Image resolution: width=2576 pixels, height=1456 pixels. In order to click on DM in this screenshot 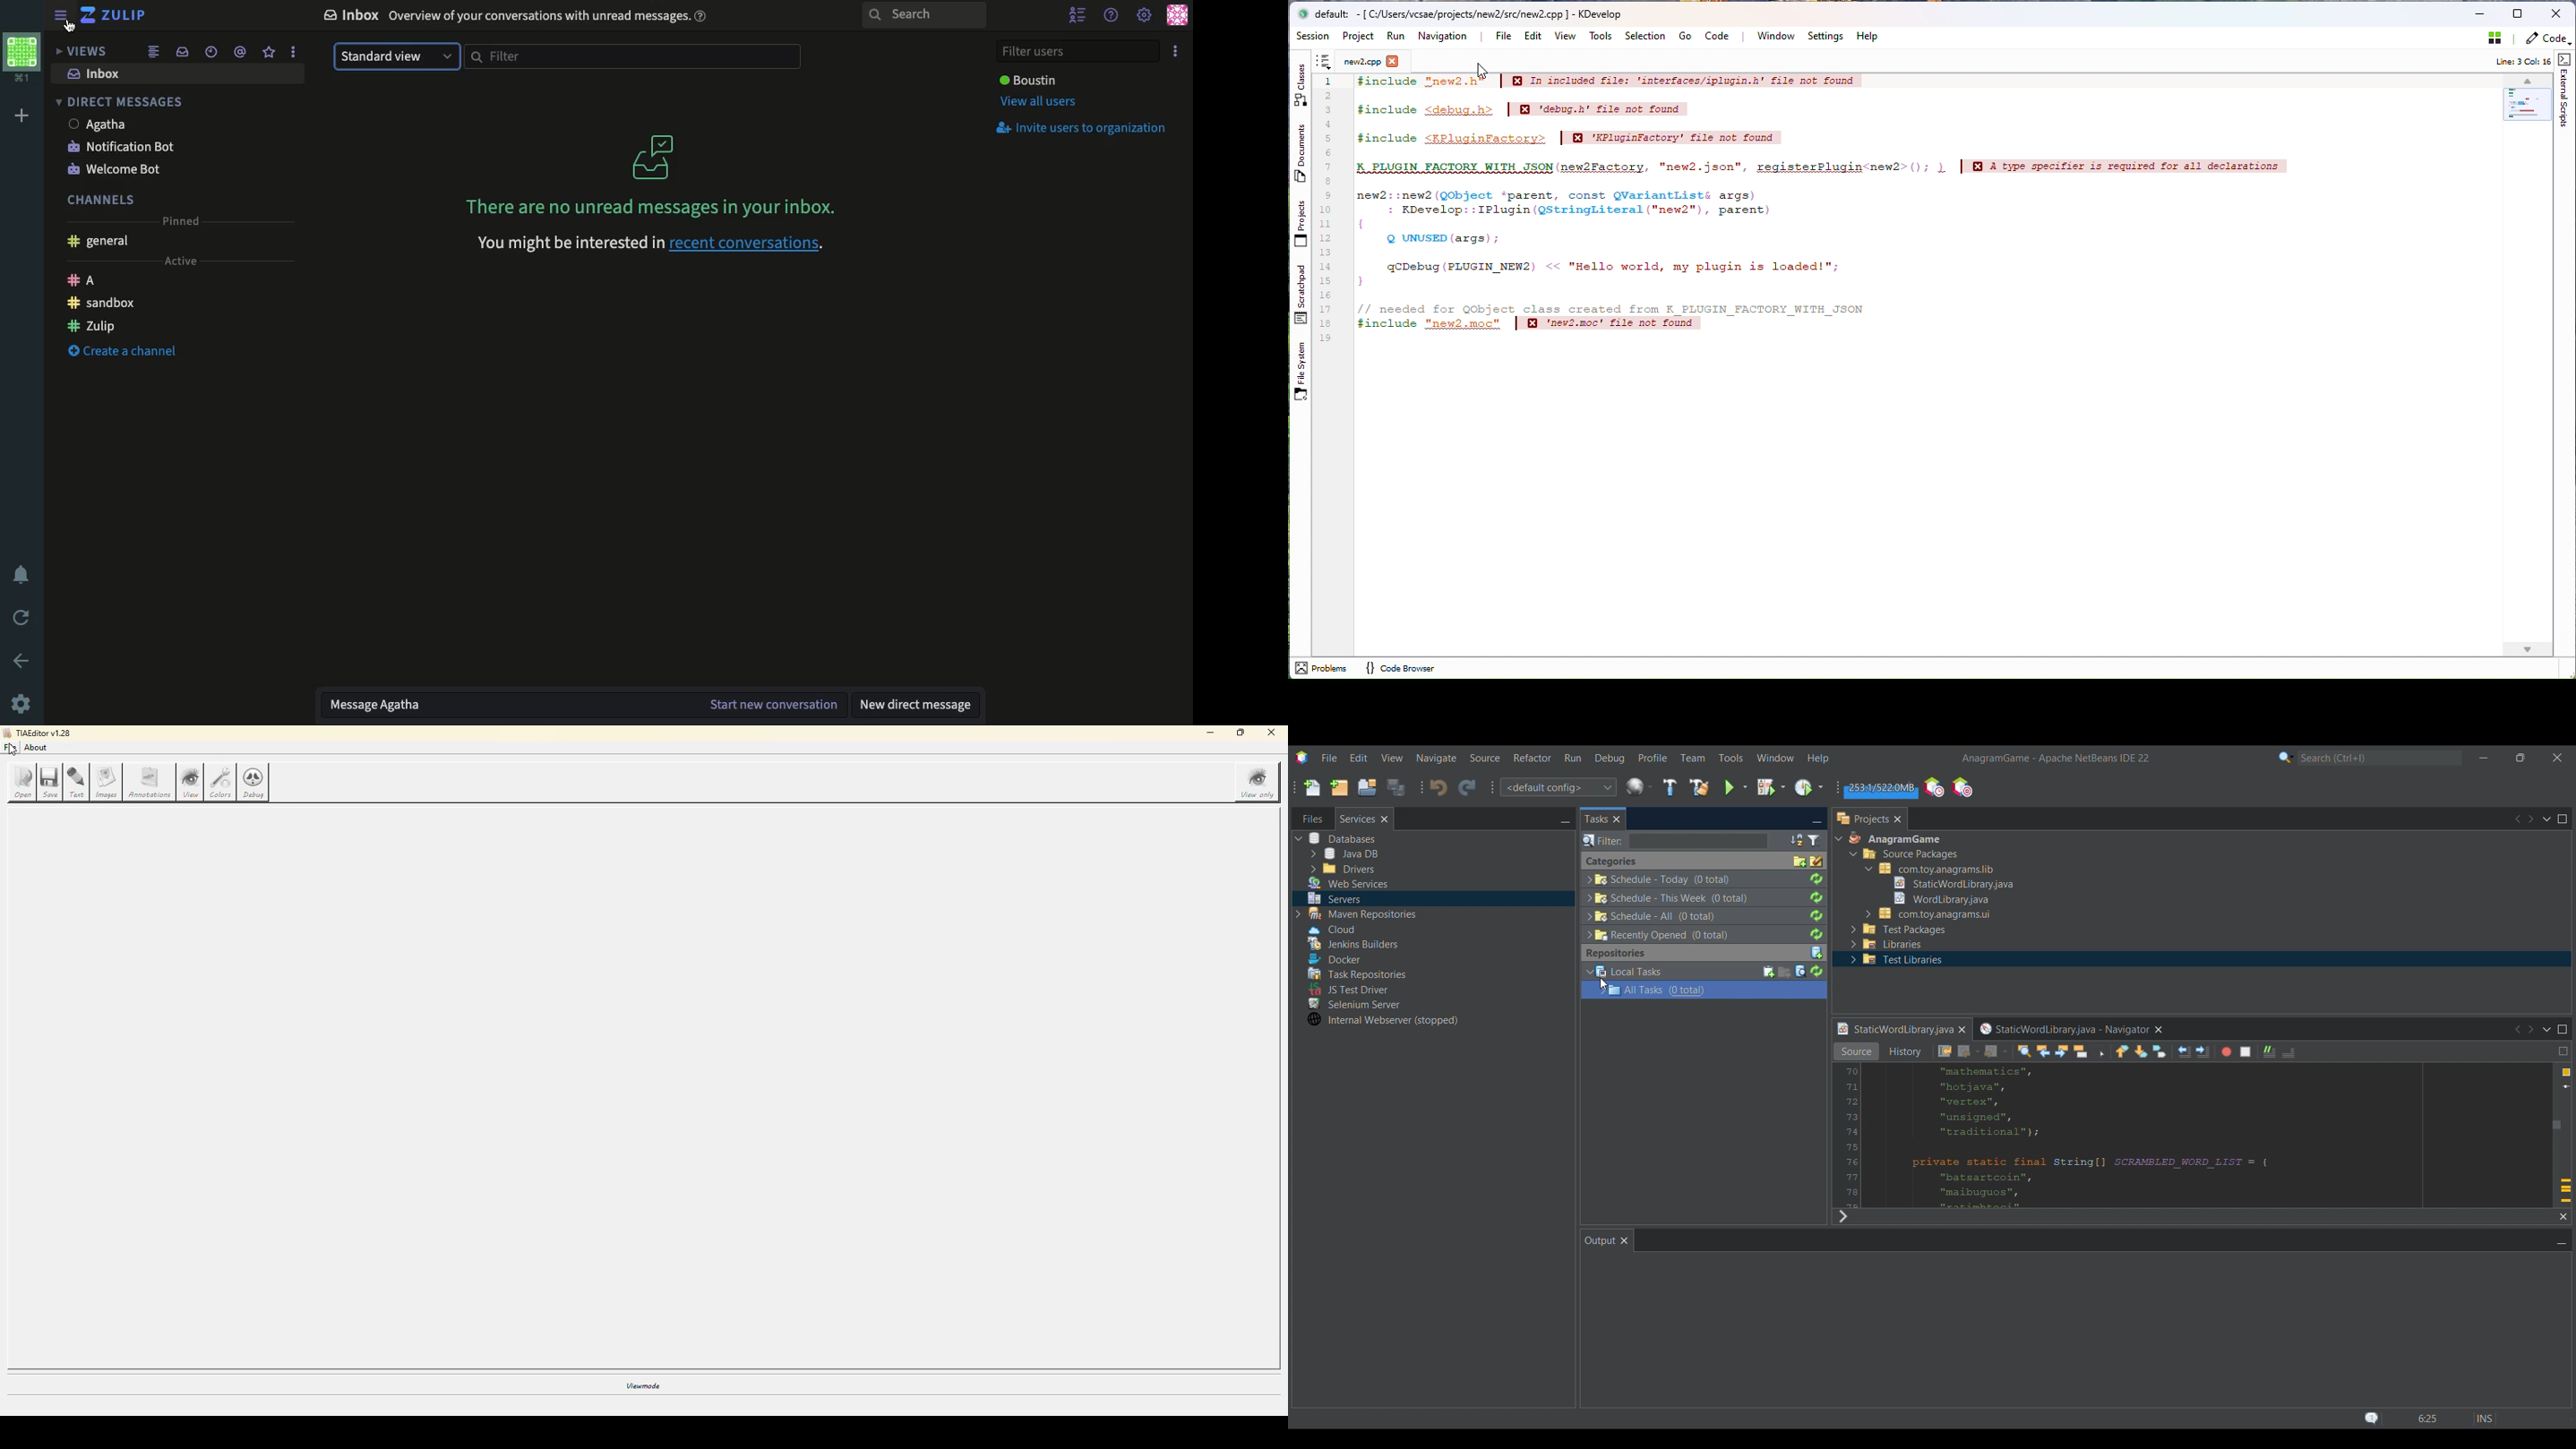, I will do `click(121, 102)`.